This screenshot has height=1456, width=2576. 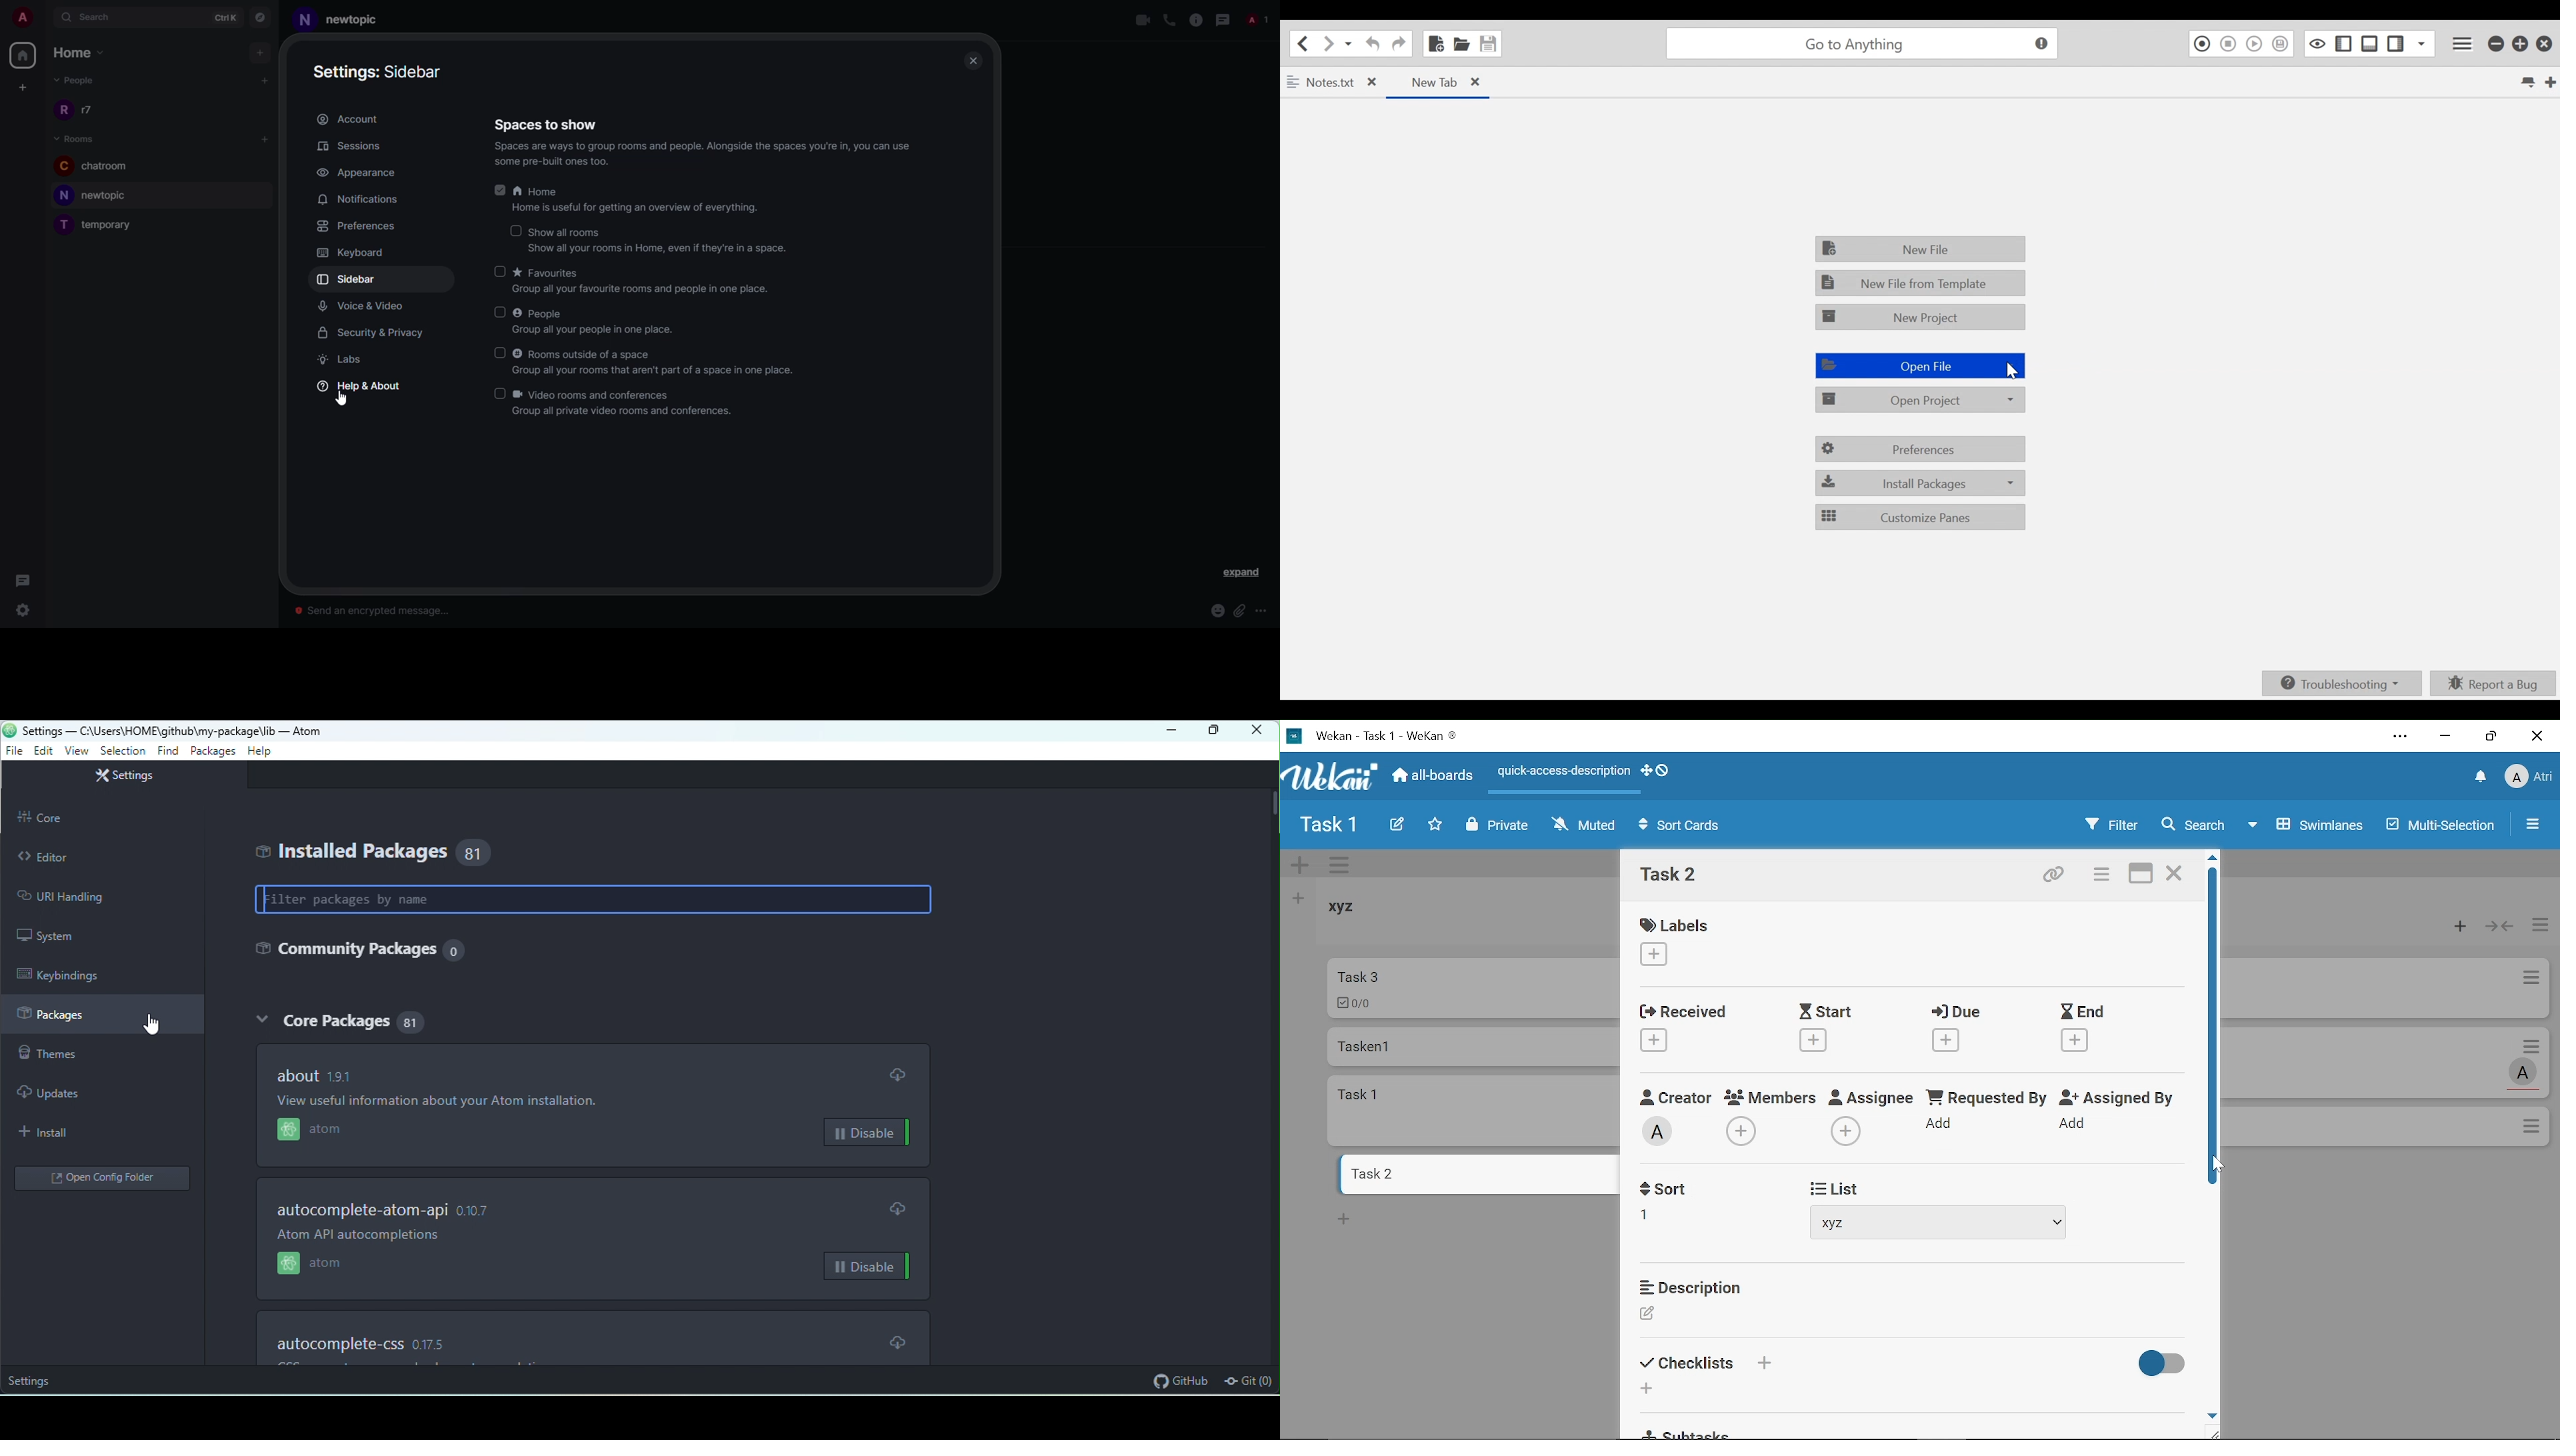 I want to click on people, so click(x=77, y=79).